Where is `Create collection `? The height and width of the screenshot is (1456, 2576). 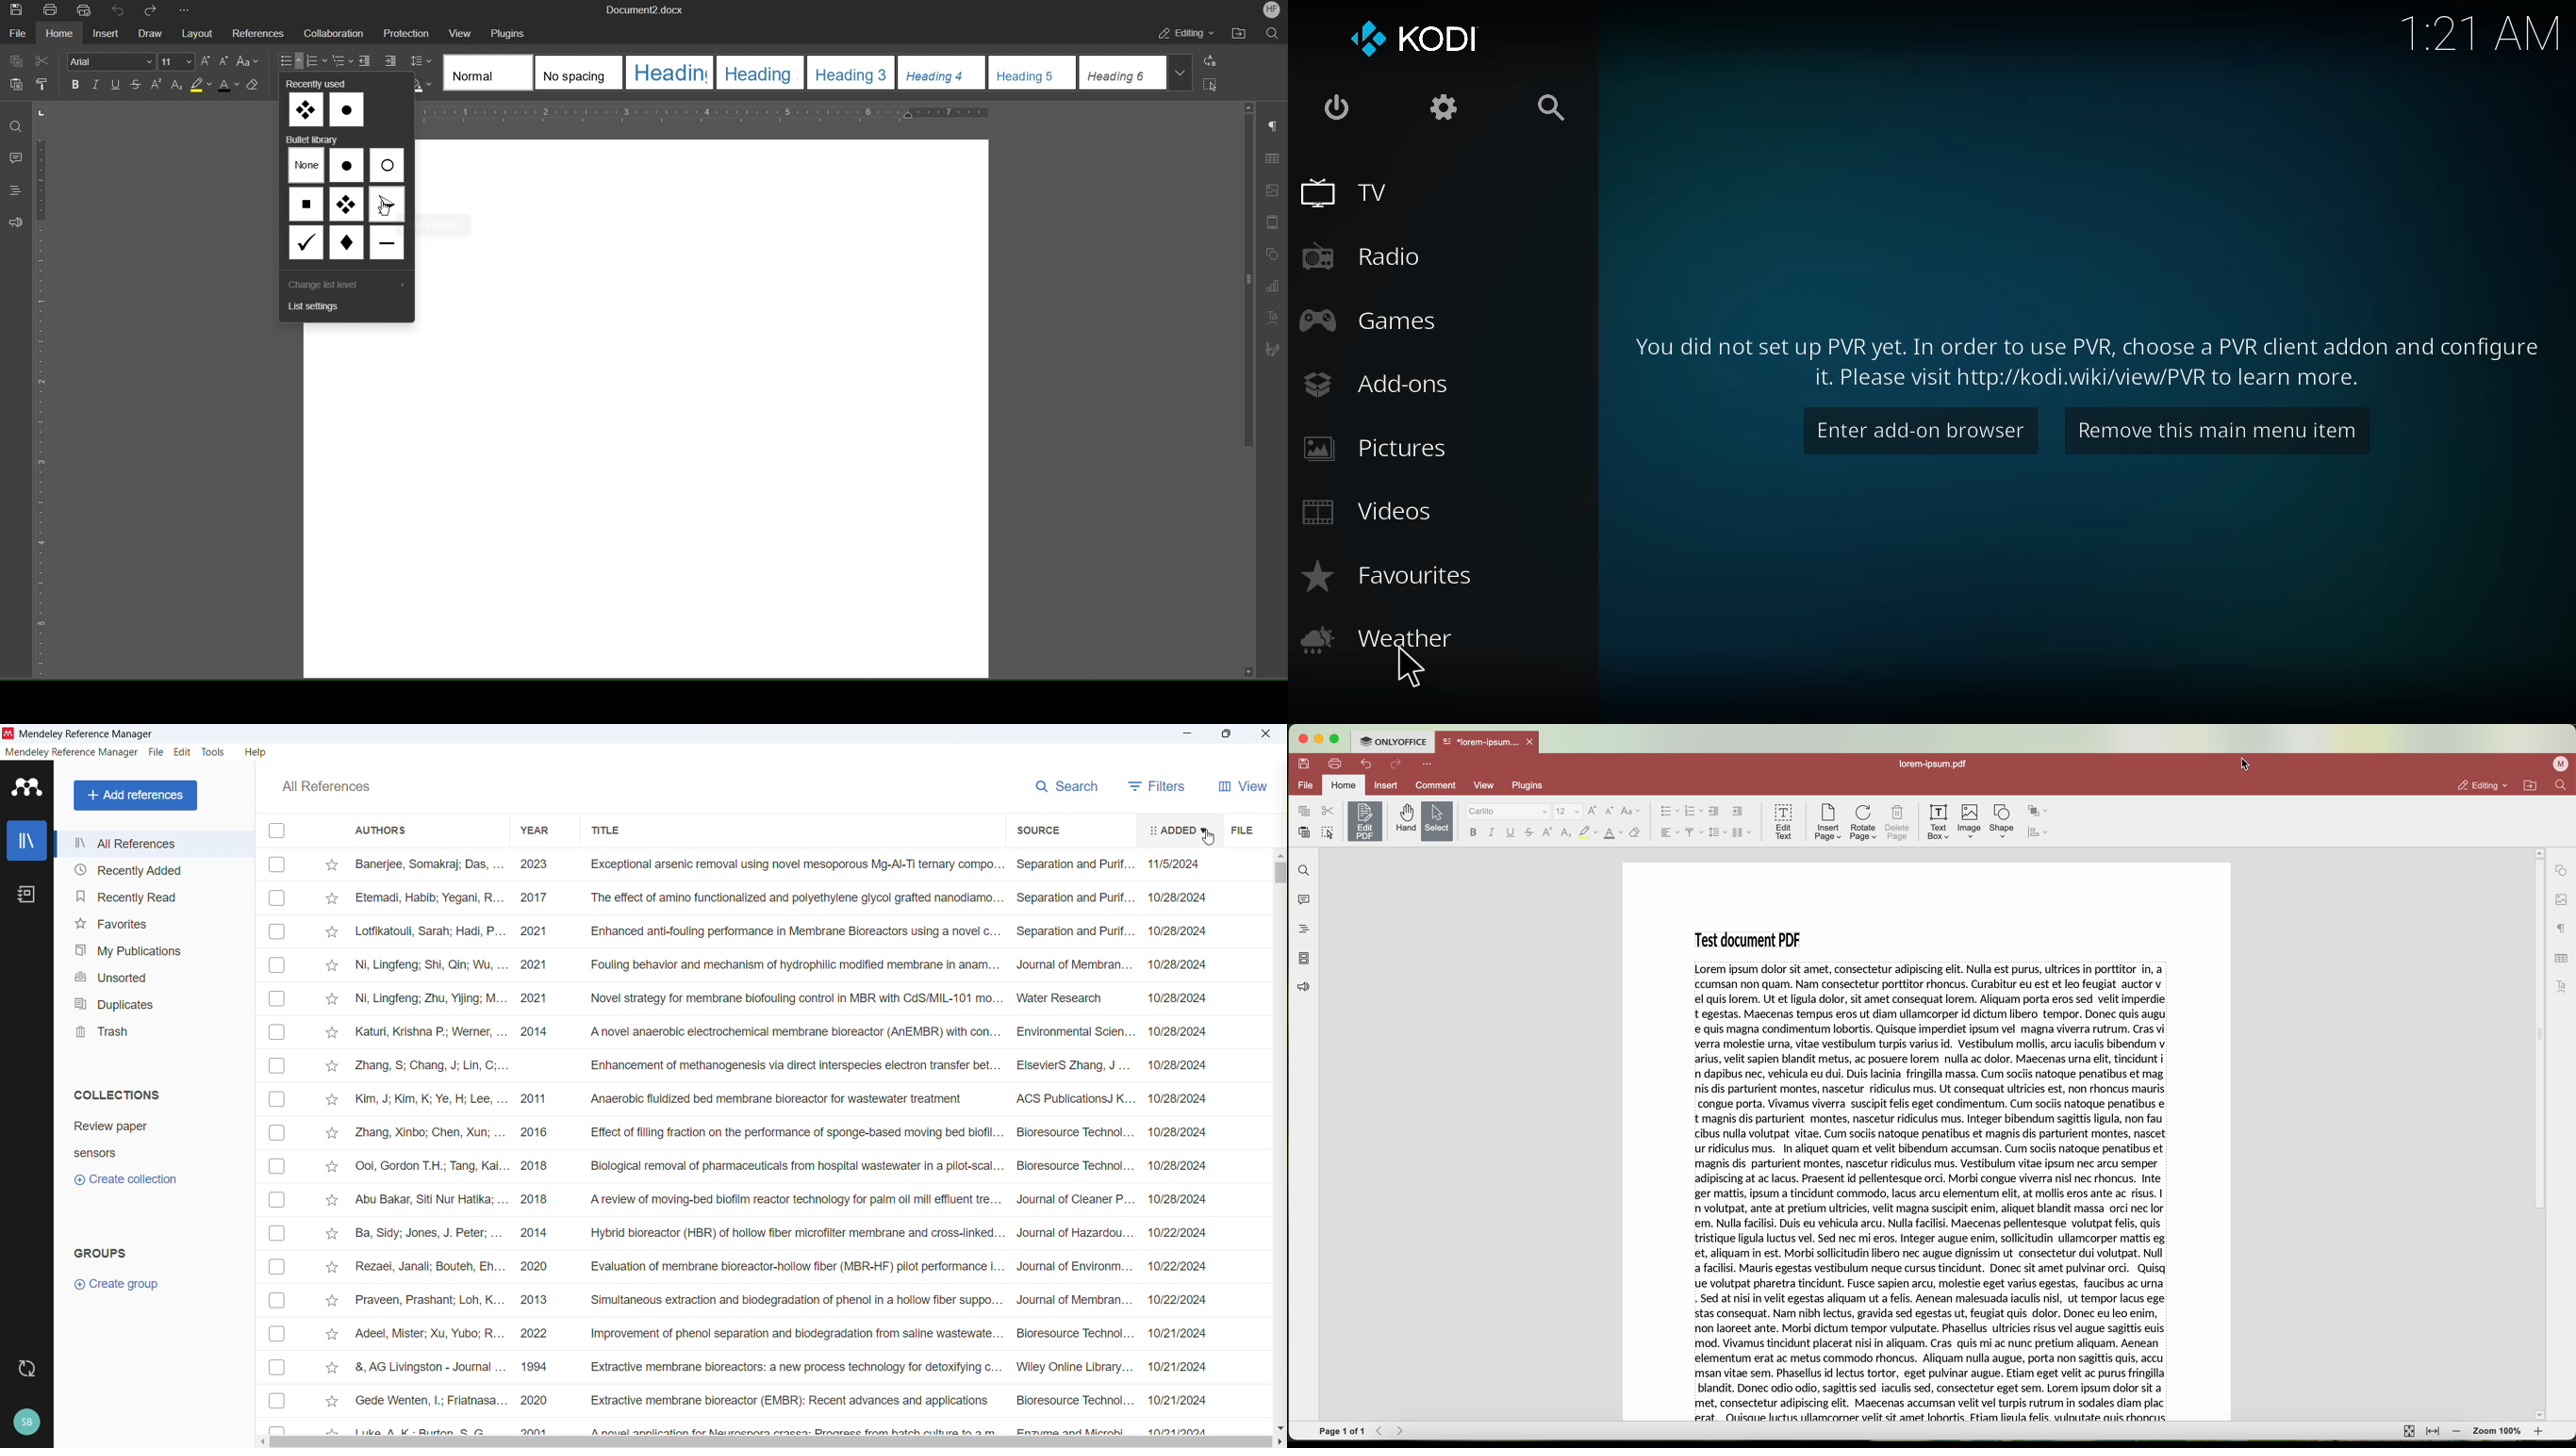 Create collection  is located at coordinates (127, 1180).